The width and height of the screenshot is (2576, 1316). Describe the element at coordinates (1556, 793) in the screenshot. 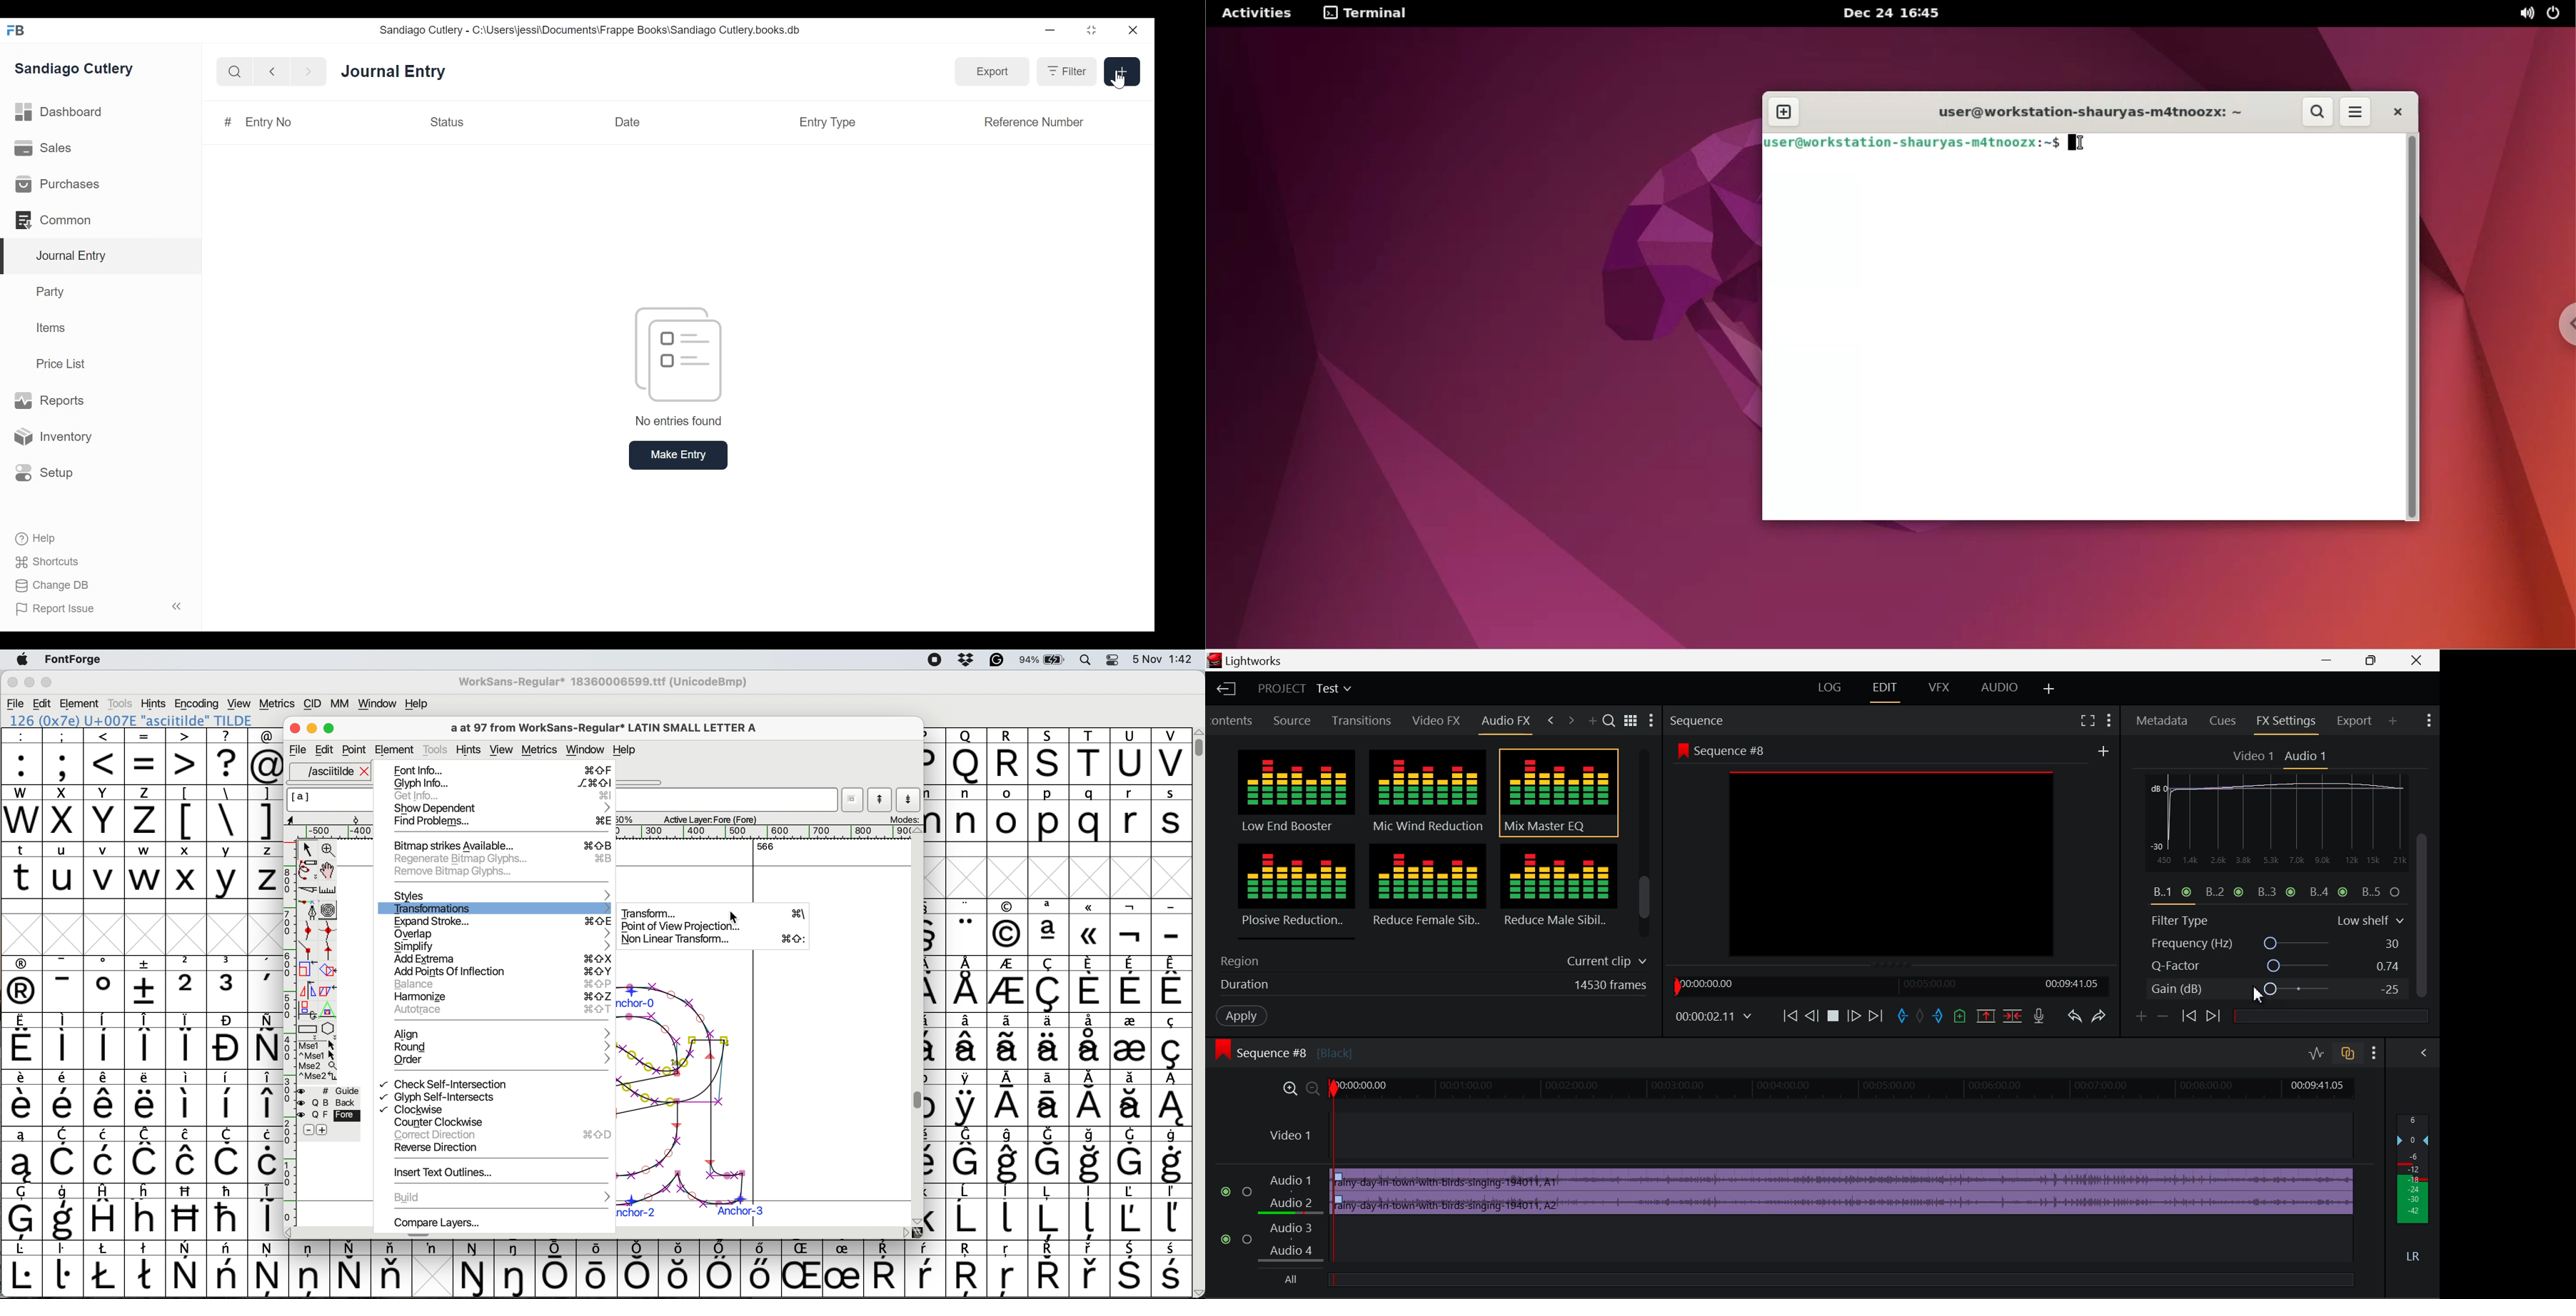

I see `Mix Master EQ` at that location.